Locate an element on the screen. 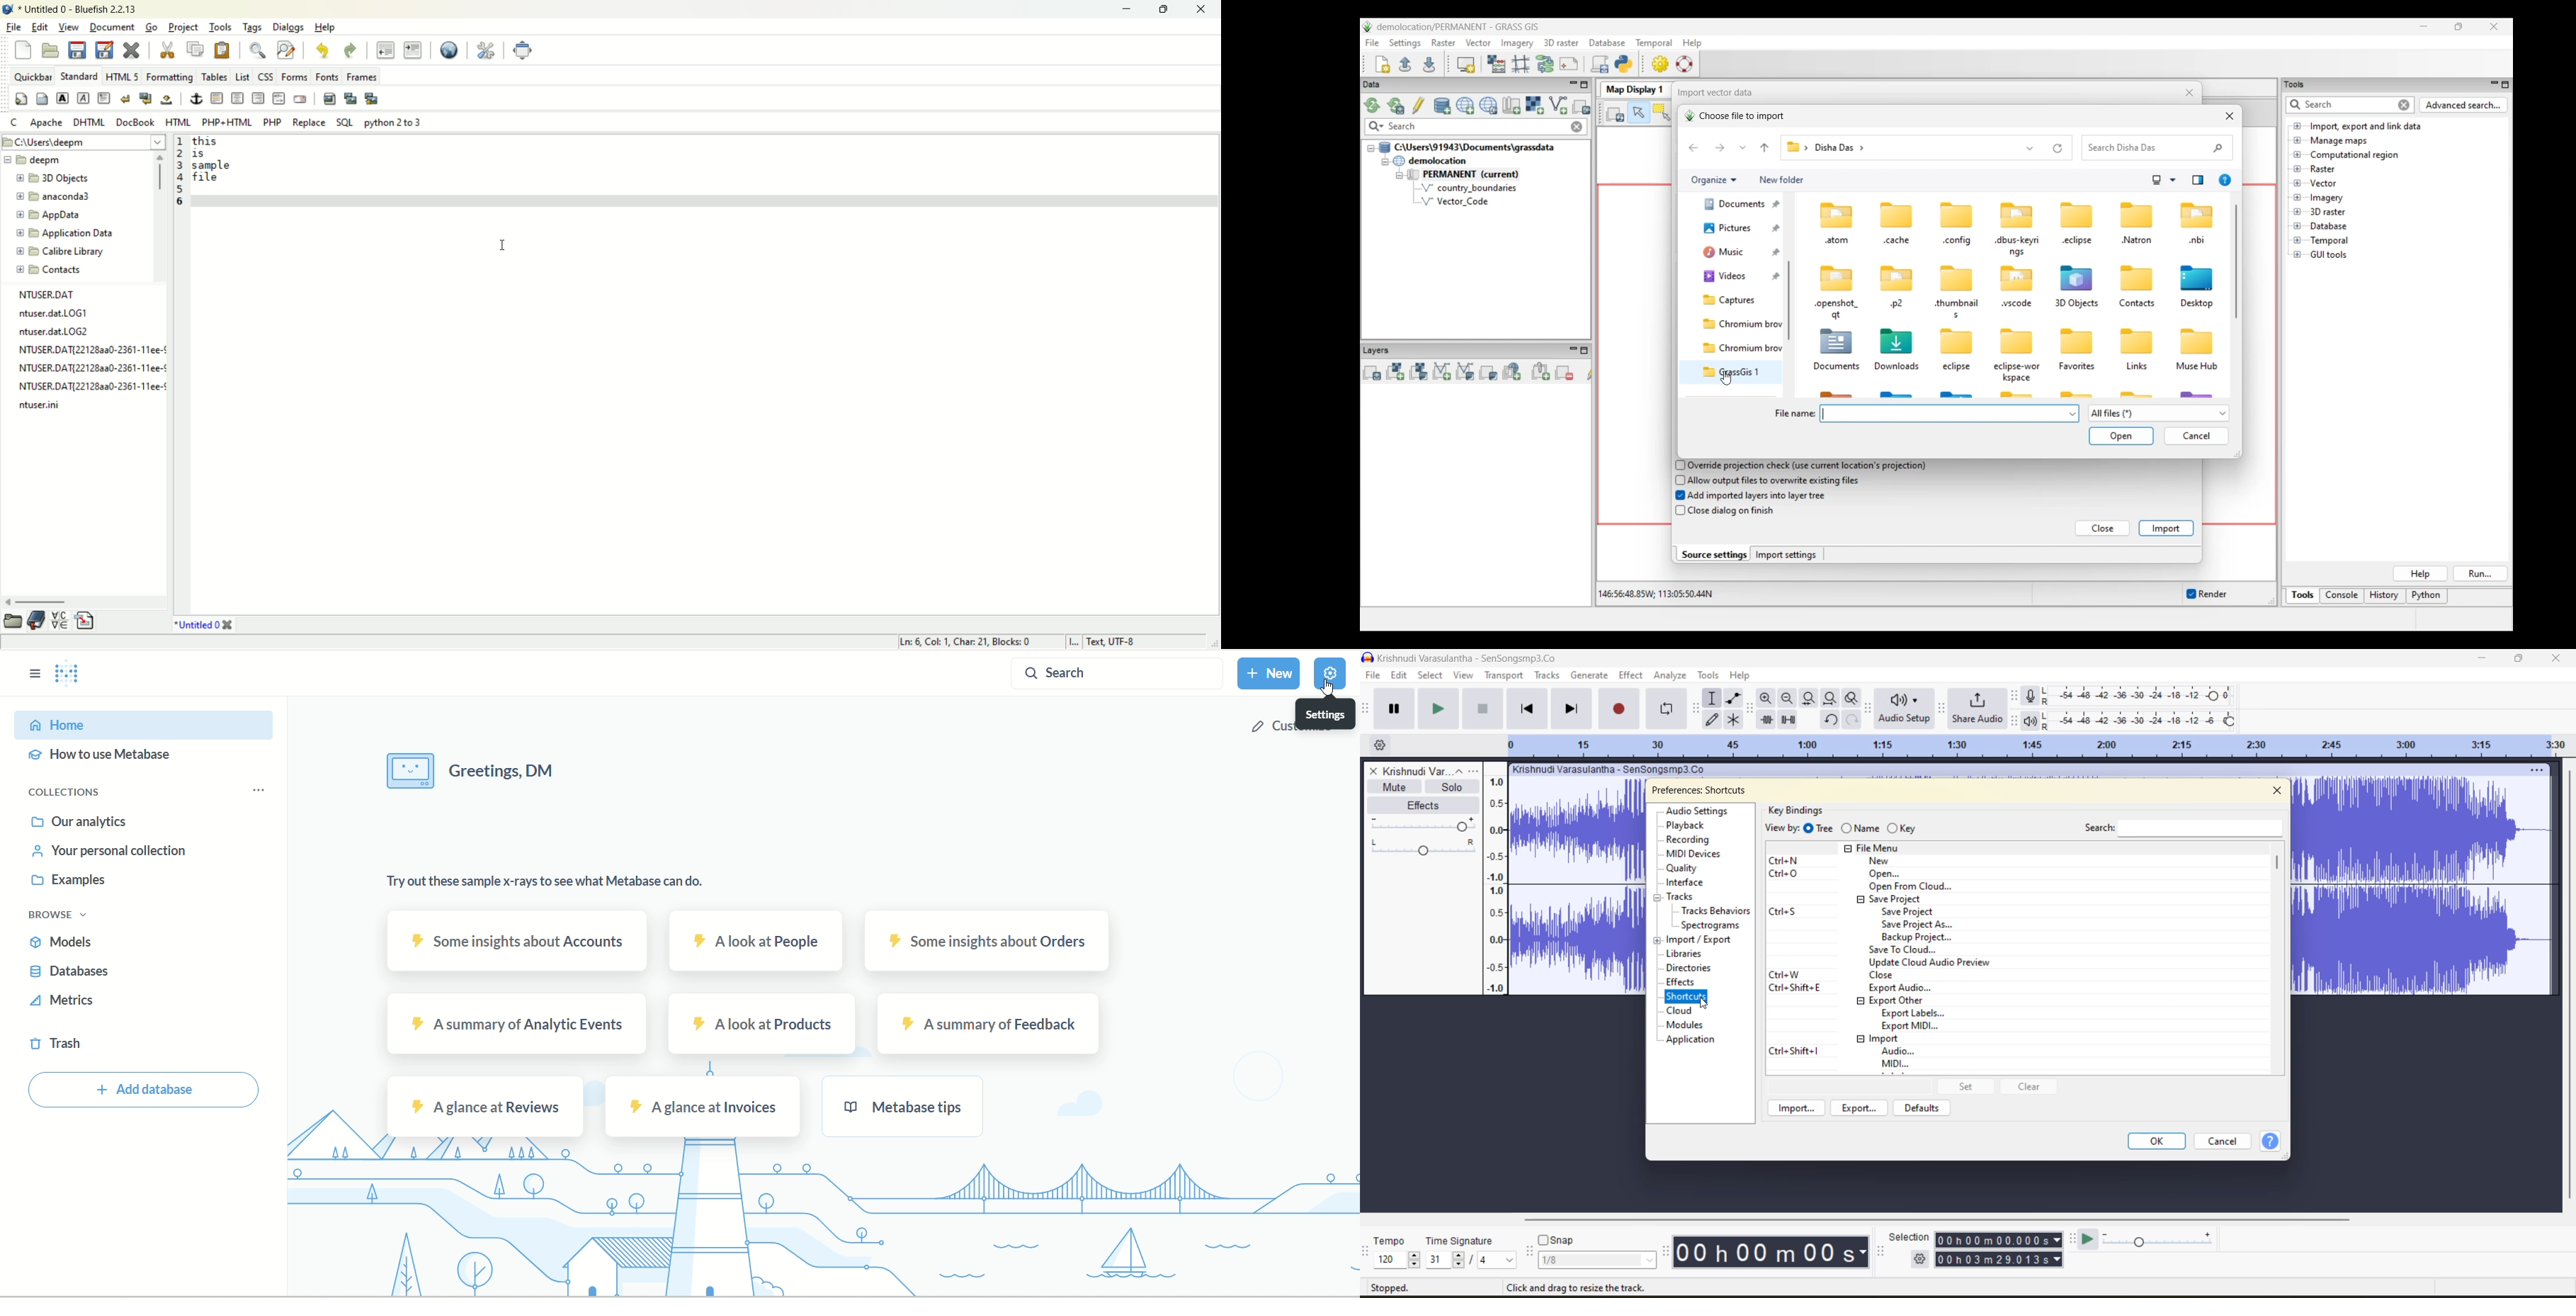 Image resolution: width=2576 pixels, height=1316 pixels. export is located at coordinates (1856, 1108).